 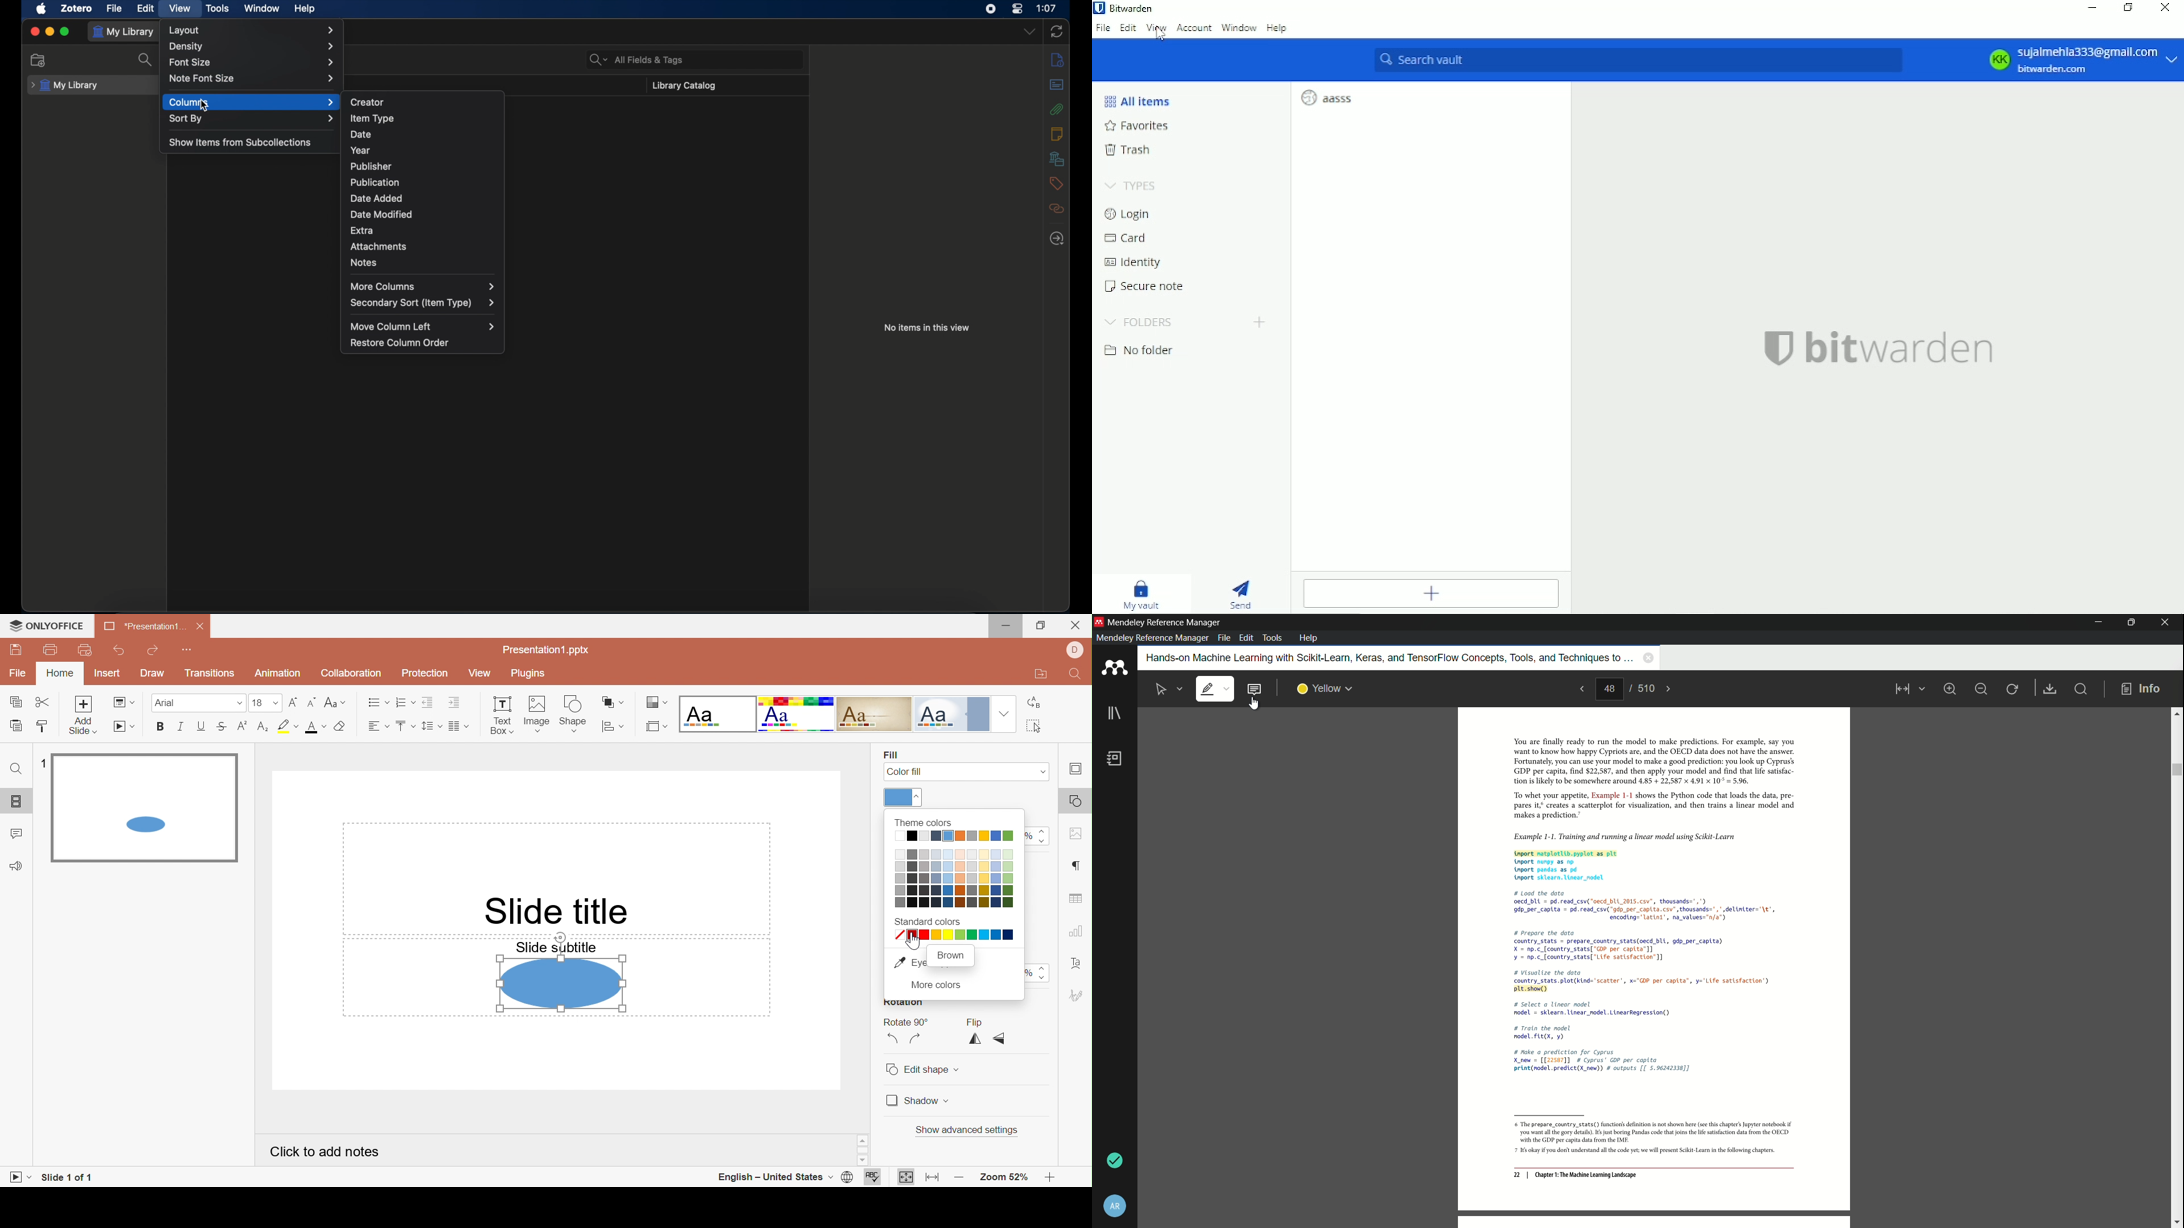 I want to click on Underline, so click(x=200, y=726).